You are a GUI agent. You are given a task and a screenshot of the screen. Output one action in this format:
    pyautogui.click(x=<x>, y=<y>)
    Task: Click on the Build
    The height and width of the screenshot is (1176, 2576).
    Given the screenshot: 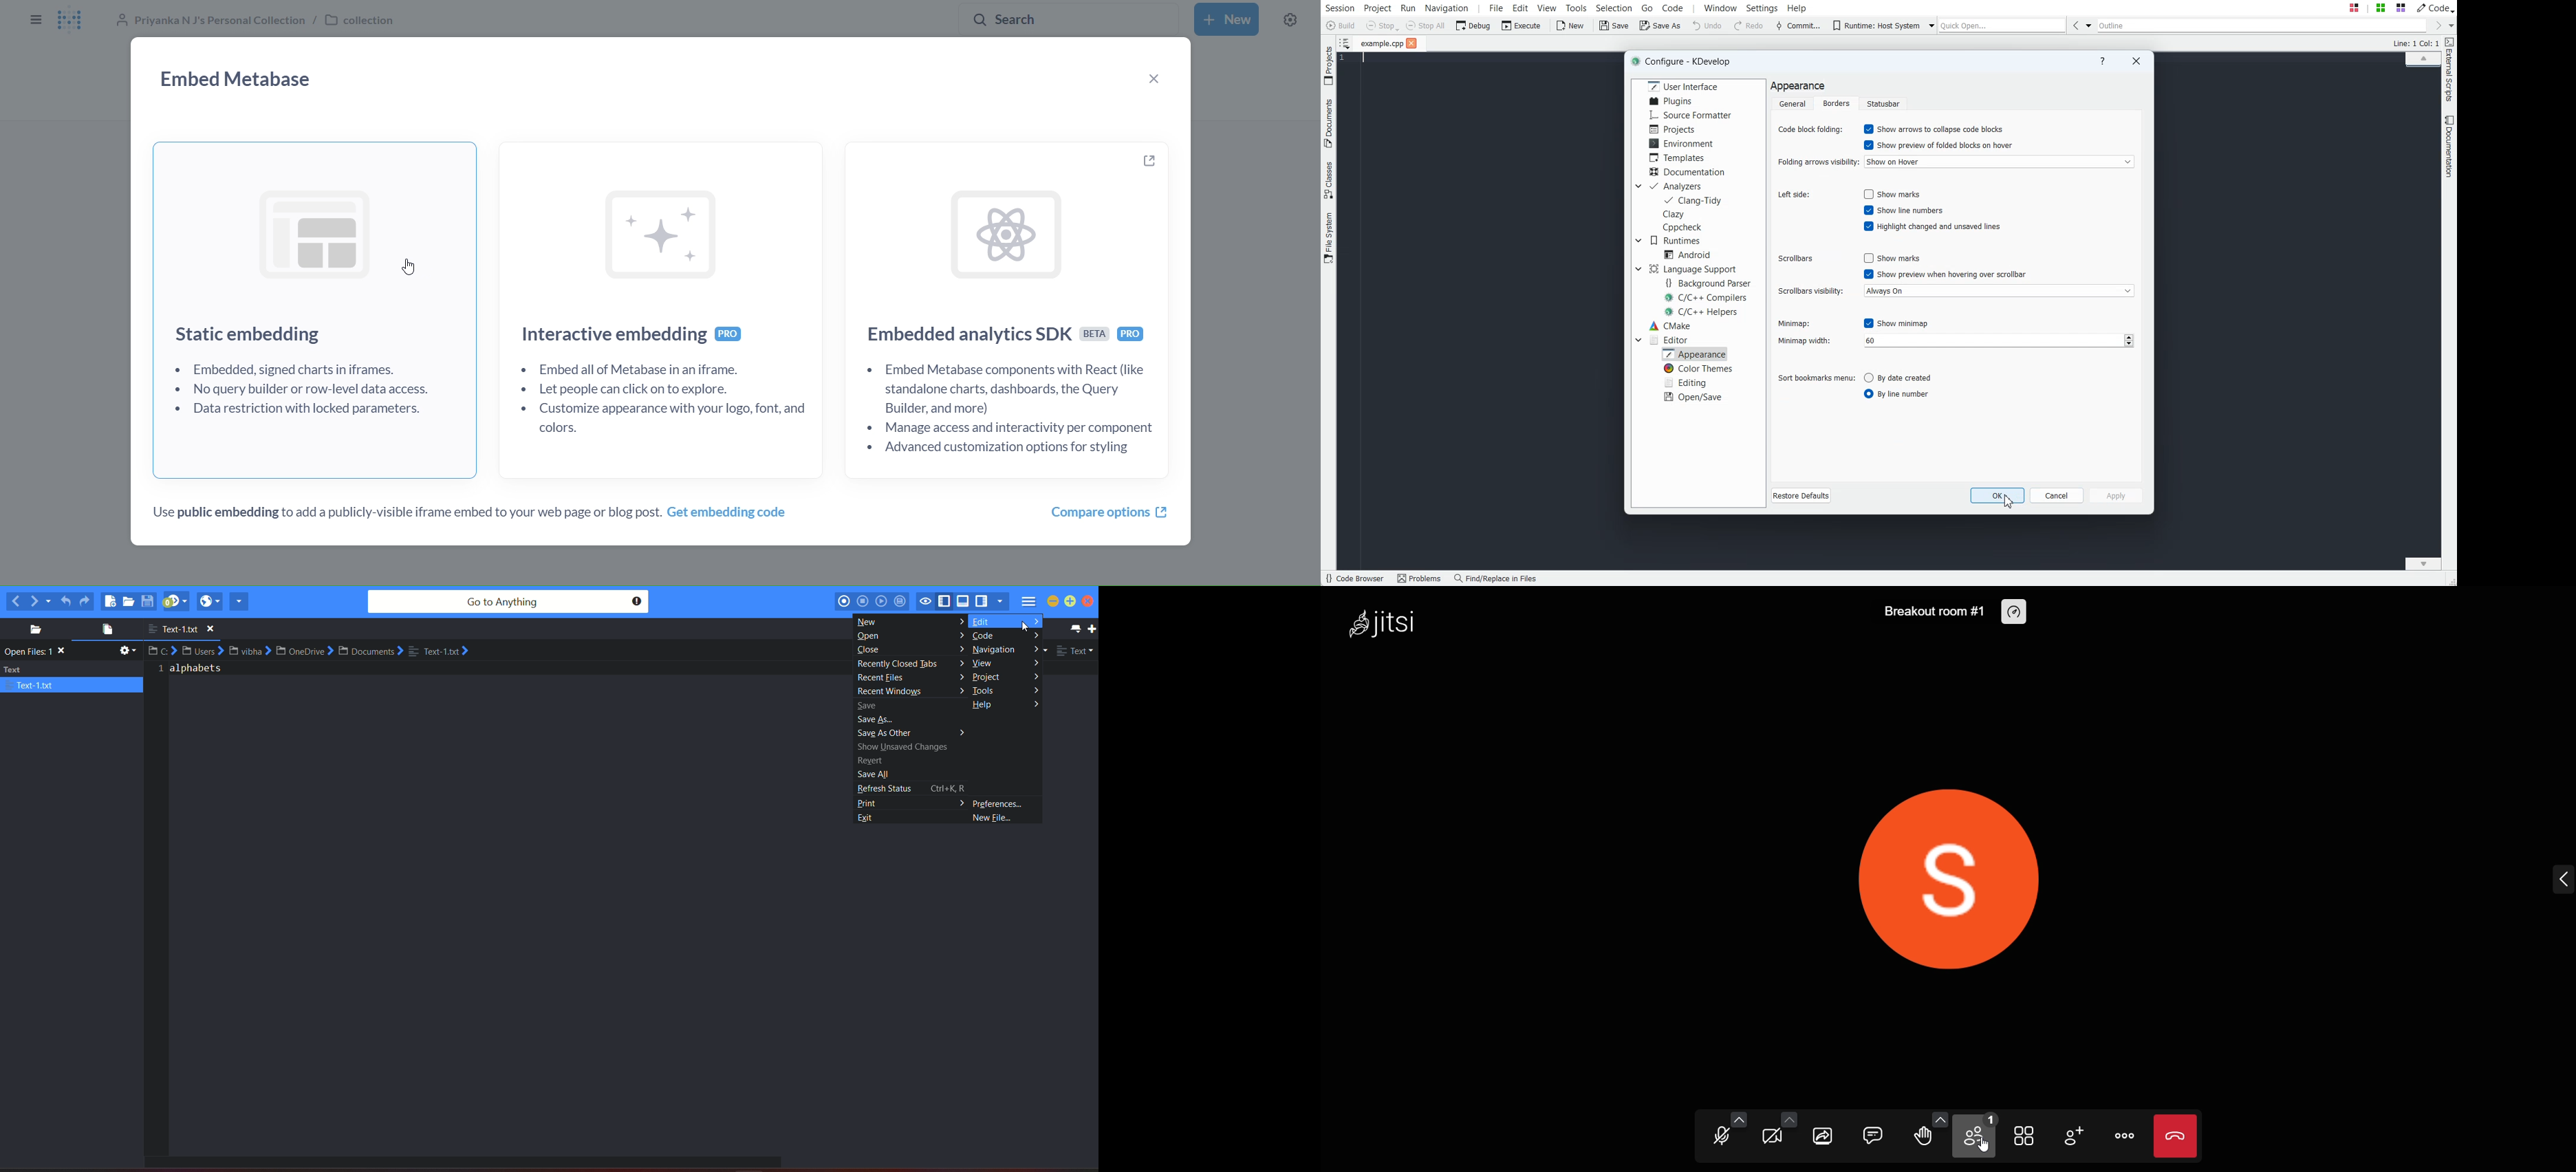 What is the action you would take?
    pyautogui.click(x=1340, y=25)
    